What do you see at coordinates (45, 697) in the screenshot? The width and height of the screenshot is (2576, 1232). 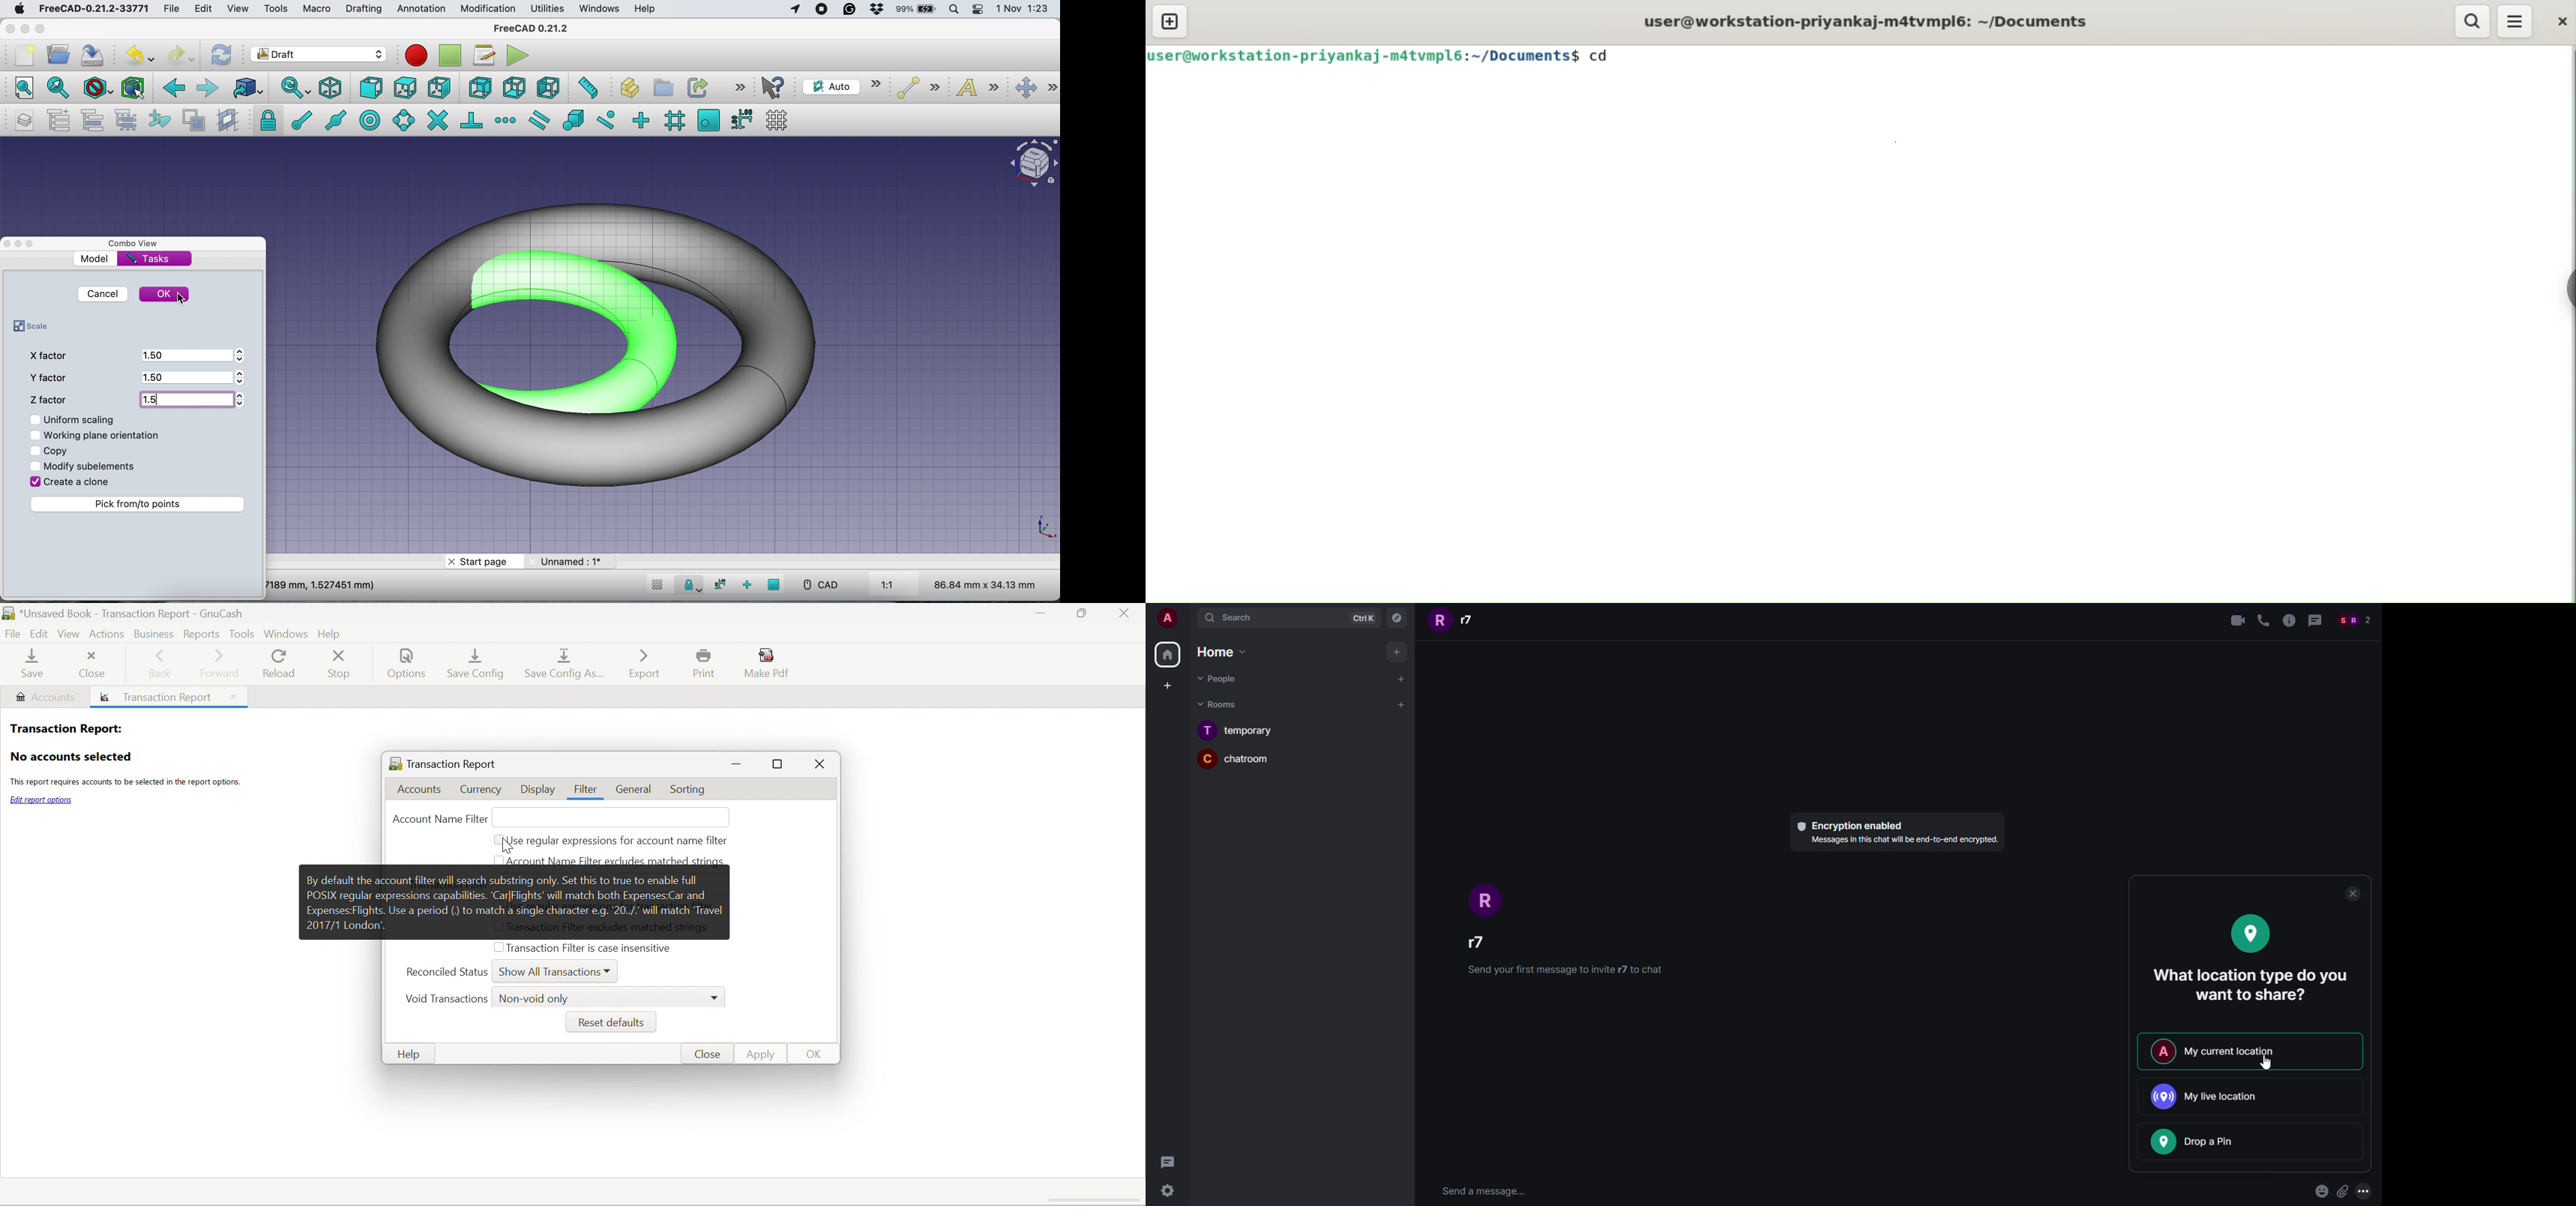 I see `Accounts` at bounding box center [45, 697].